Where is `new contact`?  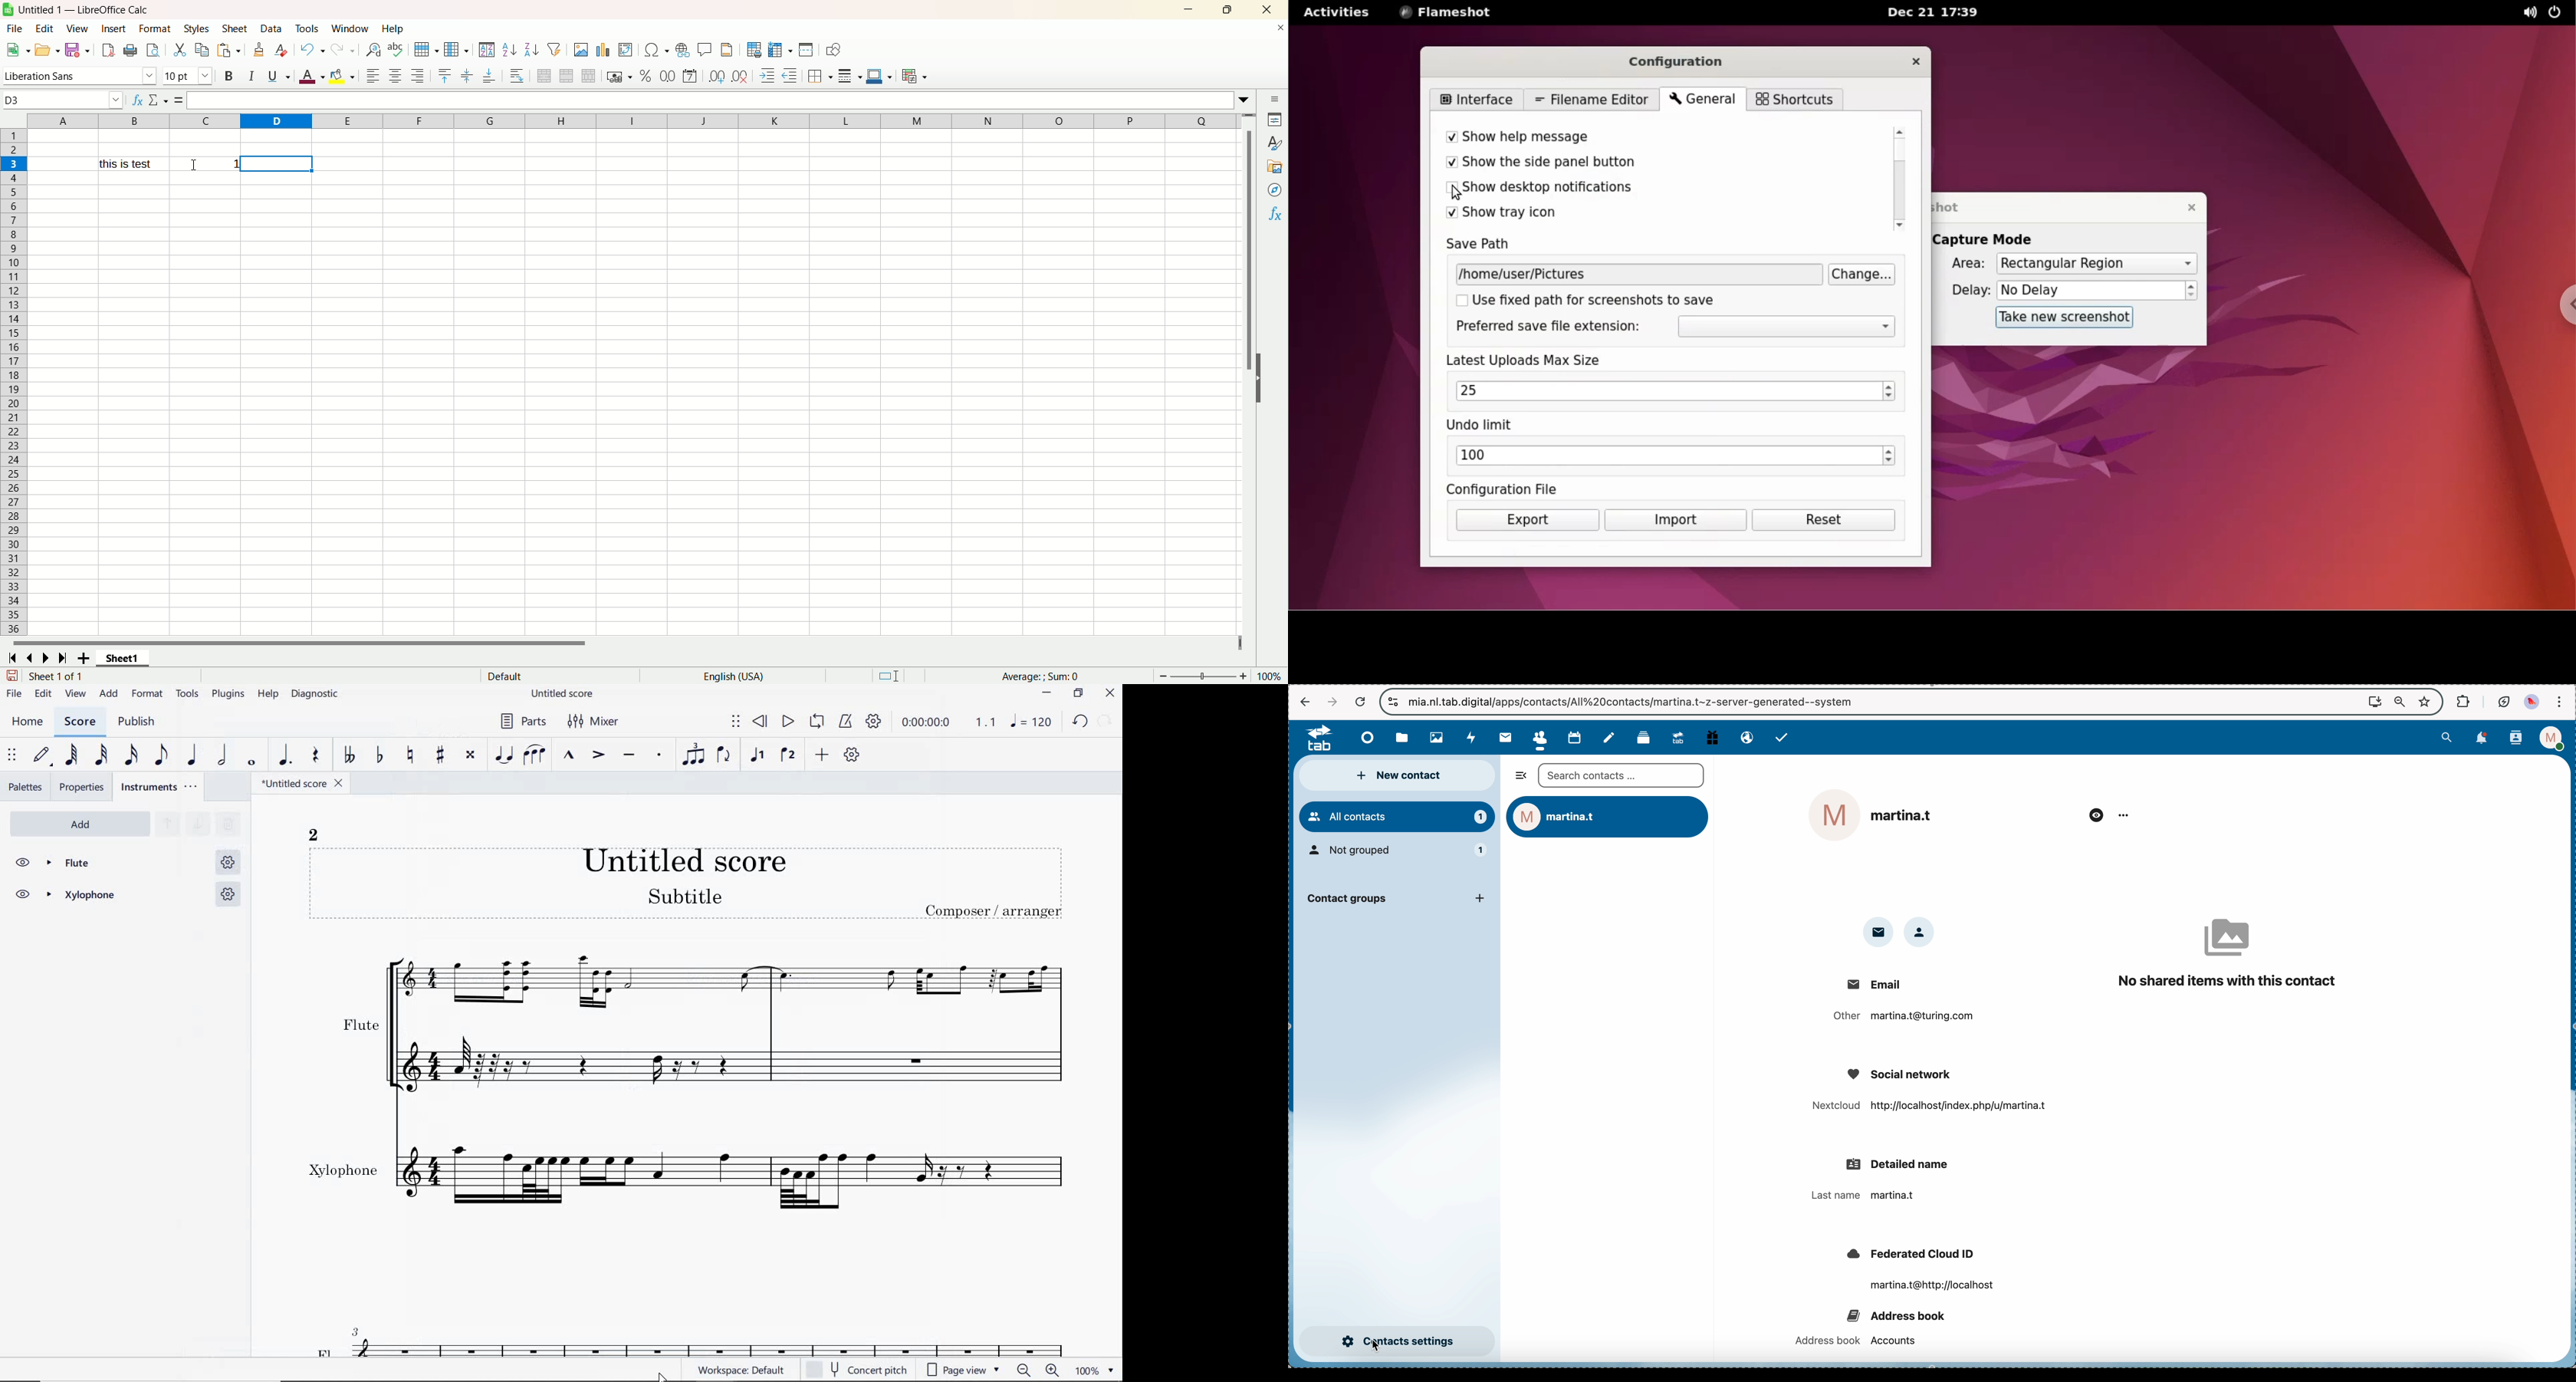 new contact is located at coordinates (1400, 777).